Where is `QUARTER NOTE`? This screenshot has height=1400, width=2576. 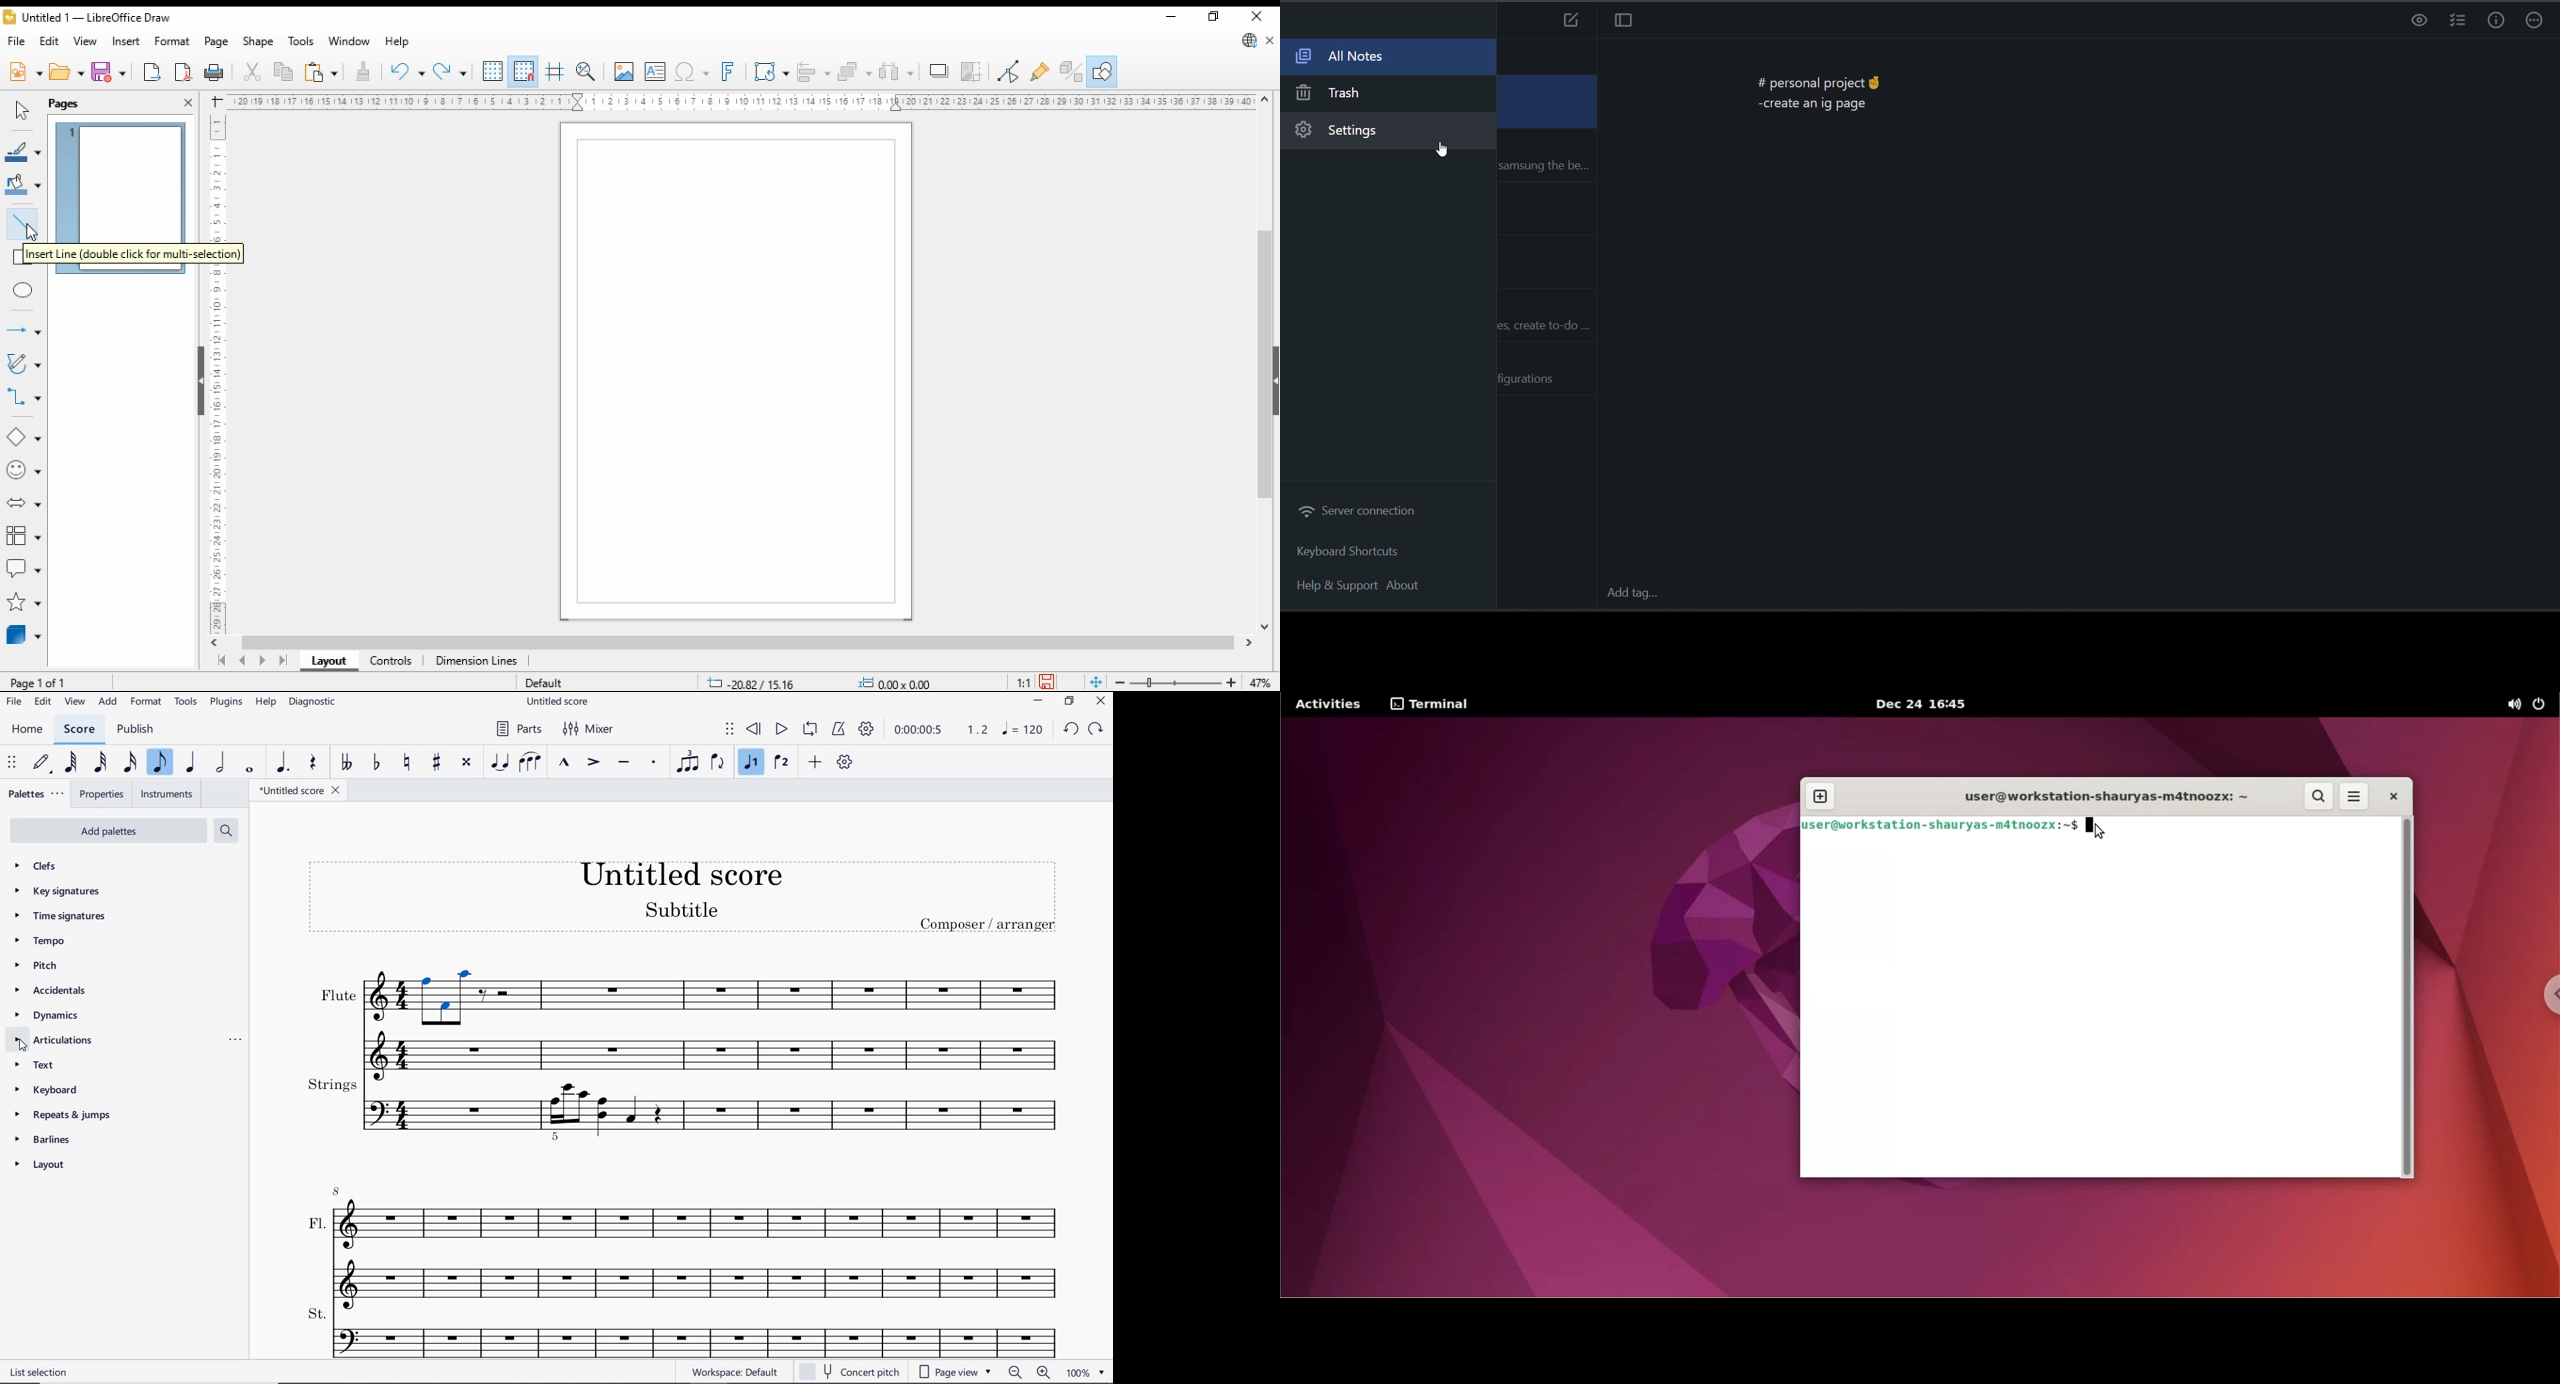 QUARTER NOTE is located at coordinates (191, 765).